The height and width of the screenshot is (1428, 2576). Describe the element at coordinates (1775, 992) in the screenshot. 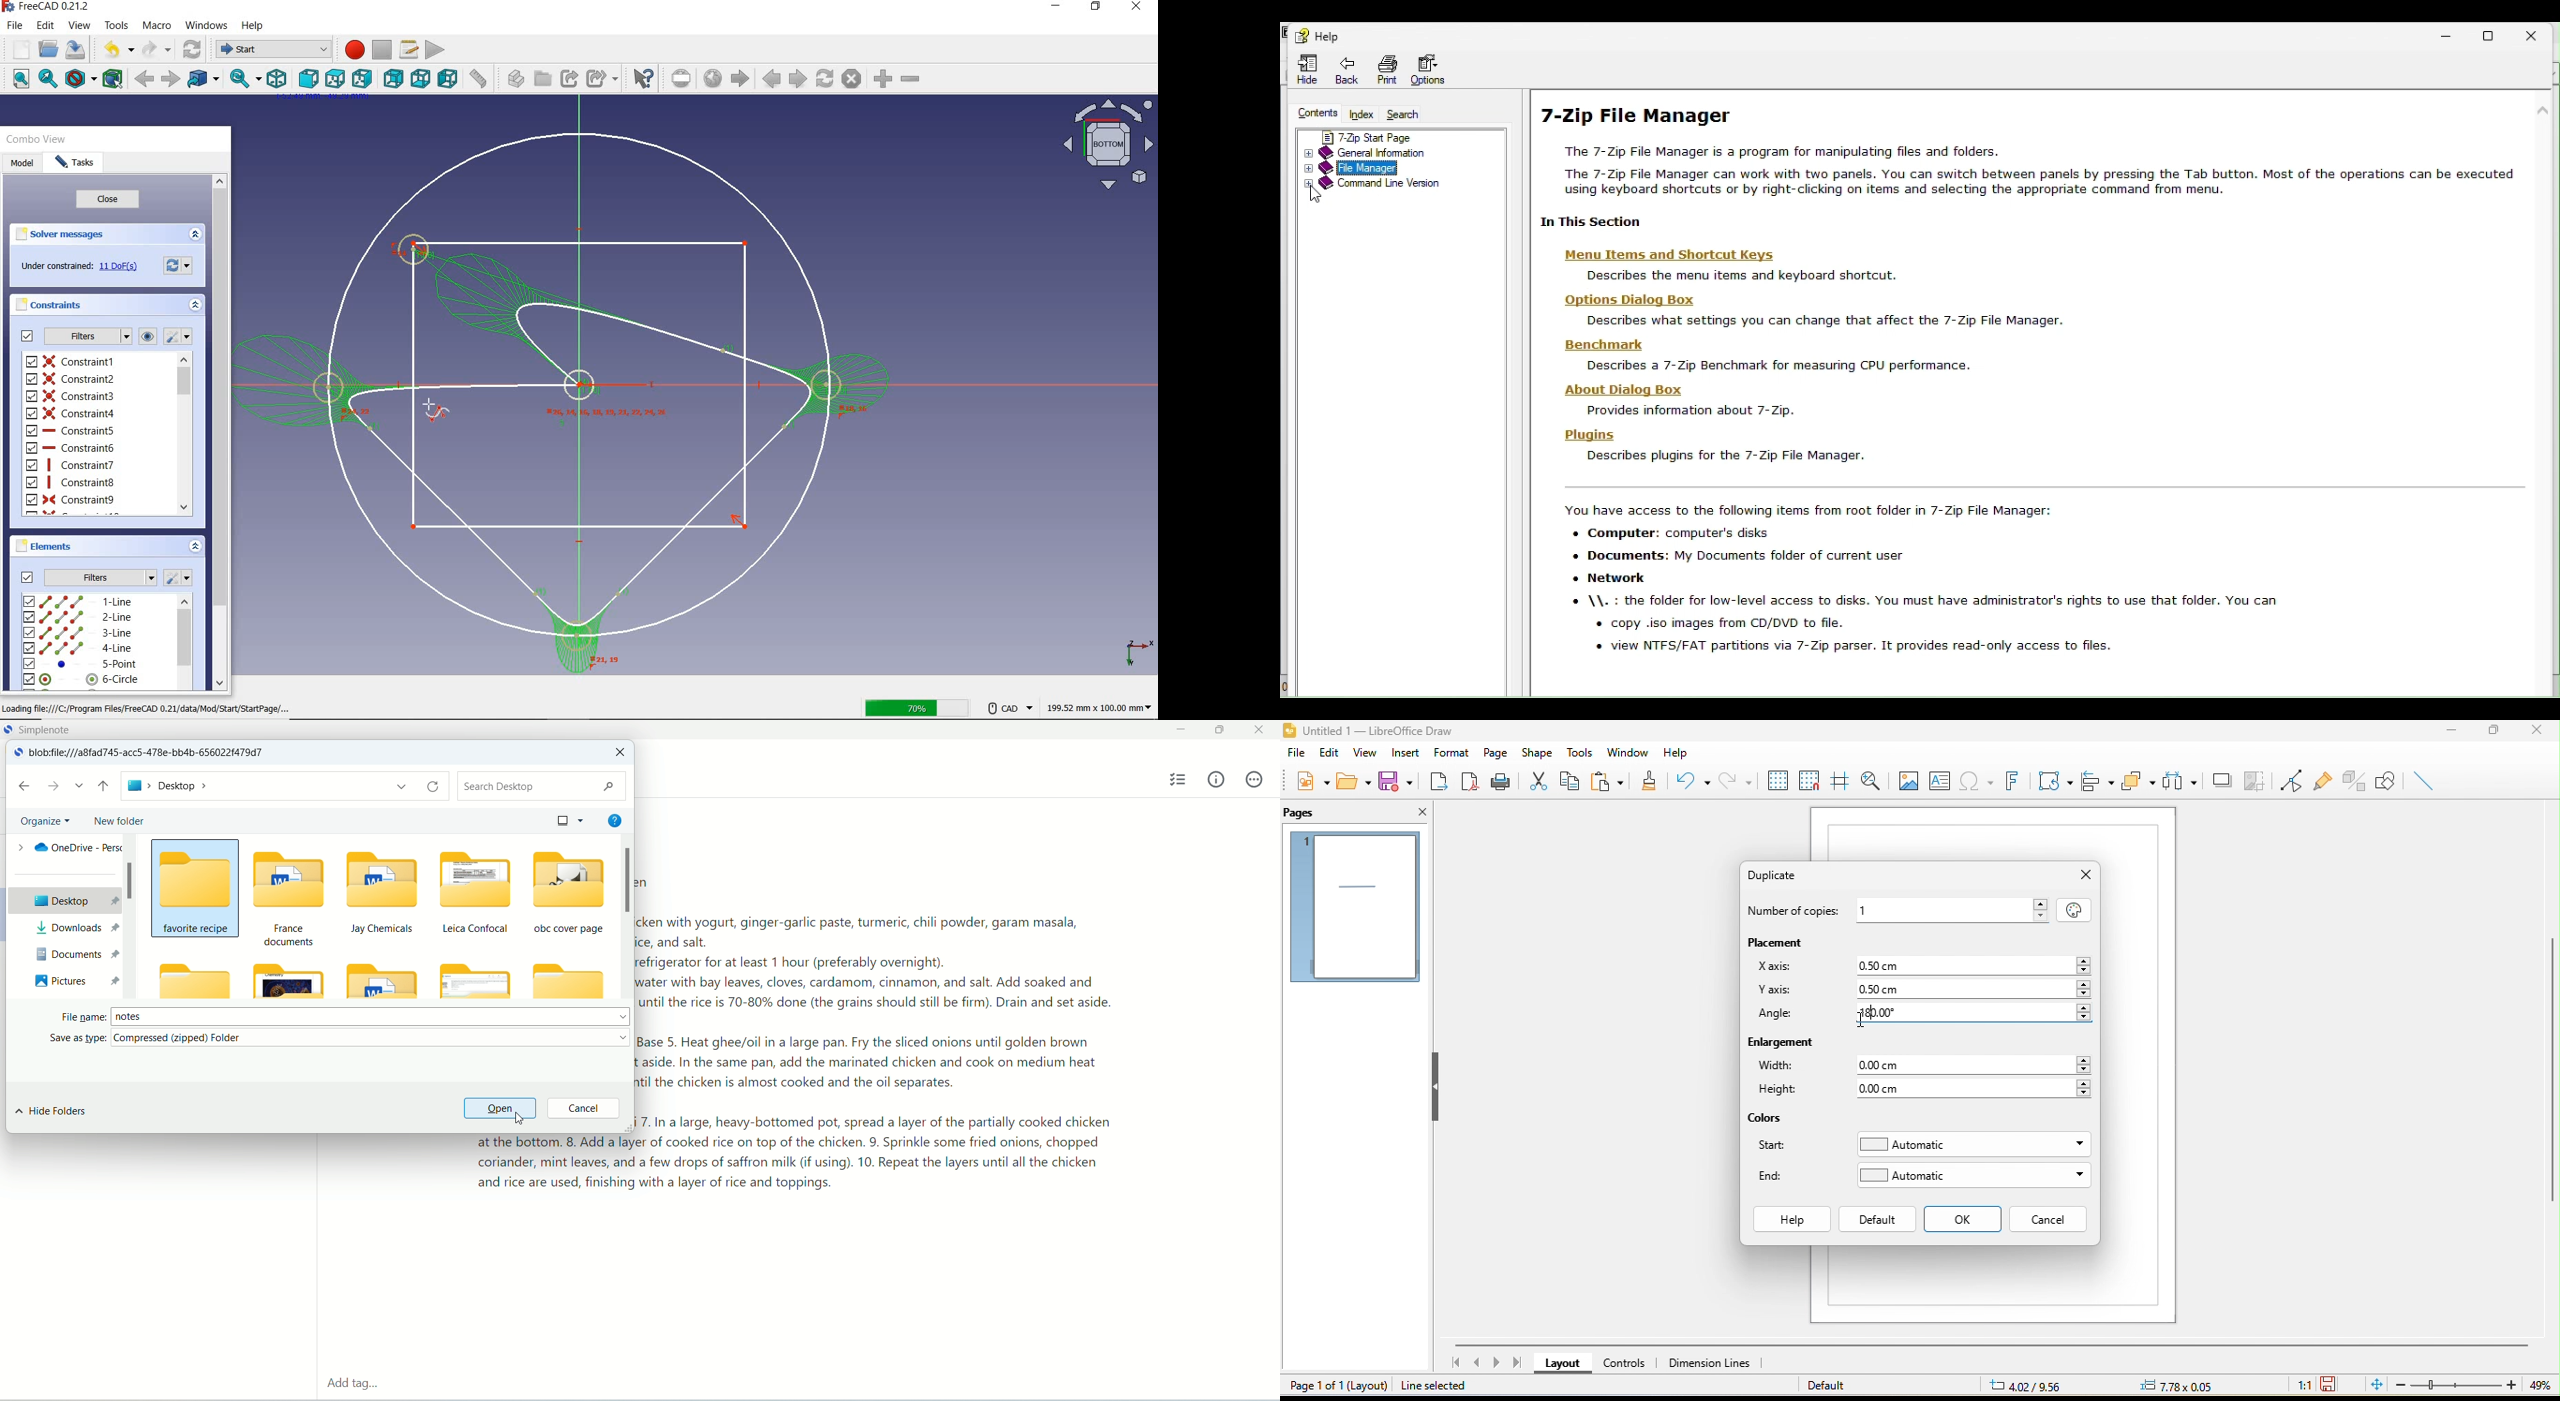

I see `y axis` at that location.